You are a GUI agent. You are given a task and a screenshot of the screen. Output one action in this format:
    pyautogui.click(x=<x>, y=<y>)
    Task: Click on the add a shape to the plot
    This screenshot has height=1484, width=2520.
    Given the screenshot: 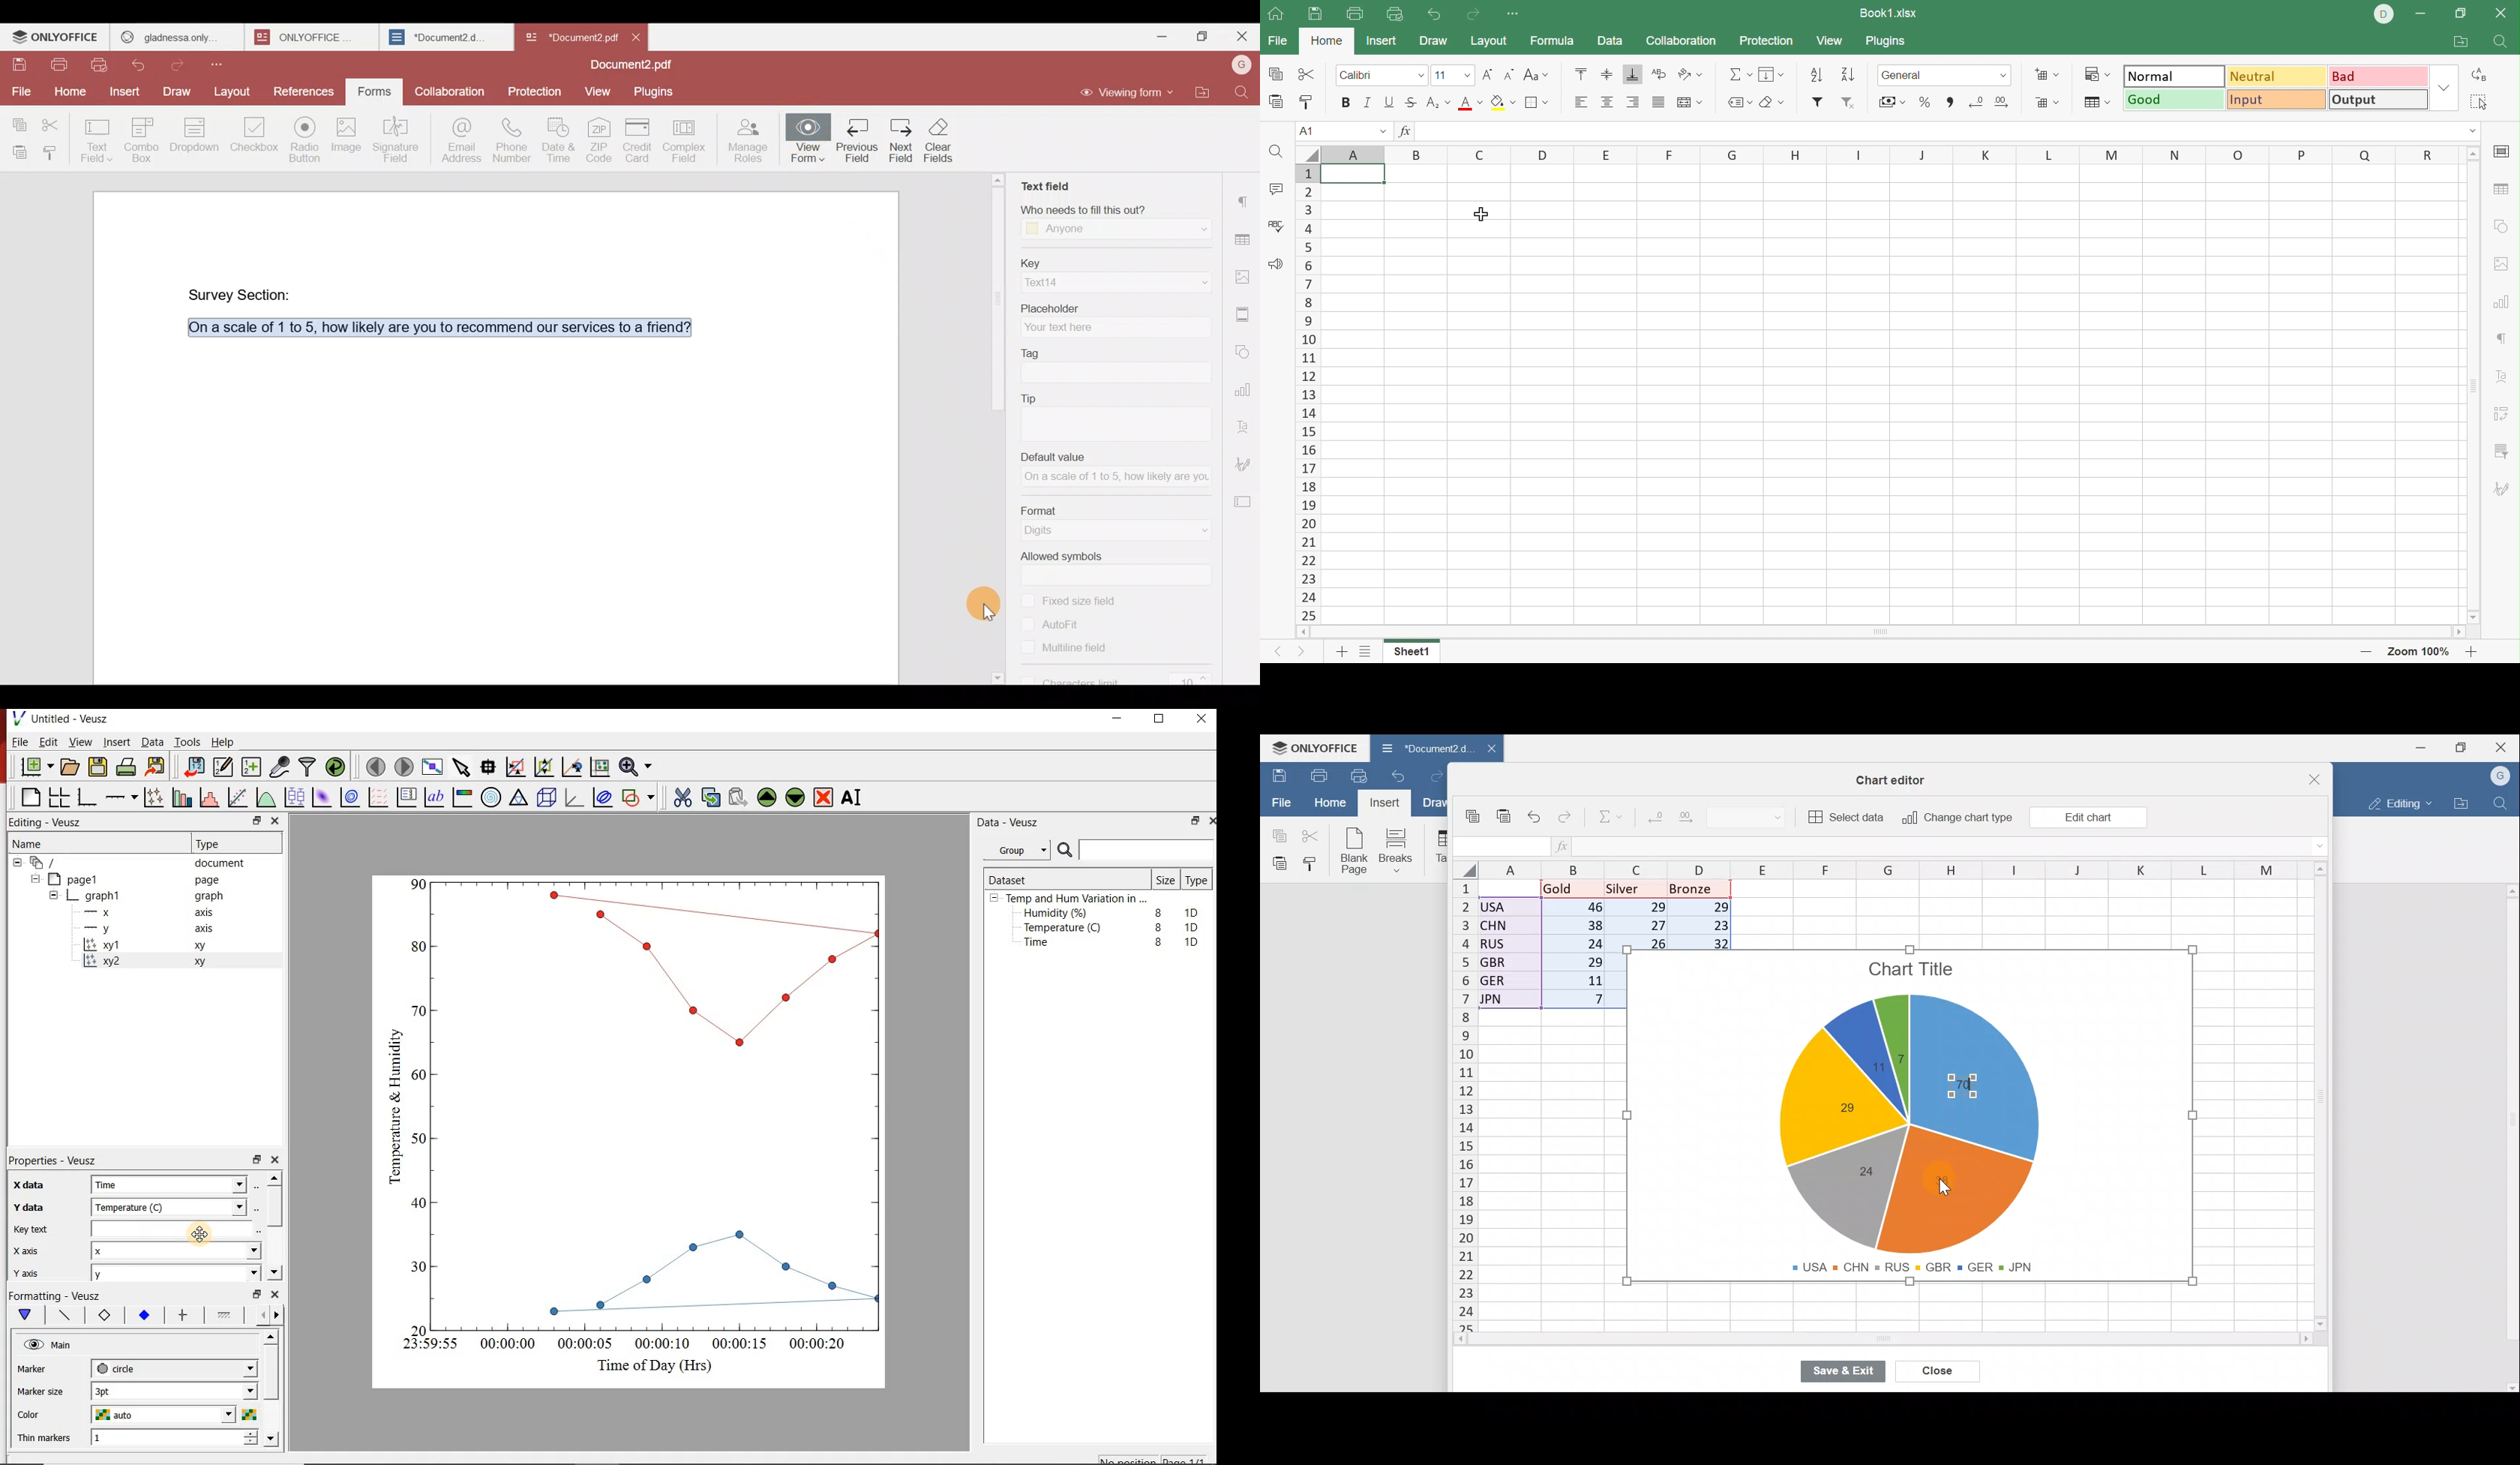 What is the action you would take?
    pyautogui.click(x=642, y=799)
    